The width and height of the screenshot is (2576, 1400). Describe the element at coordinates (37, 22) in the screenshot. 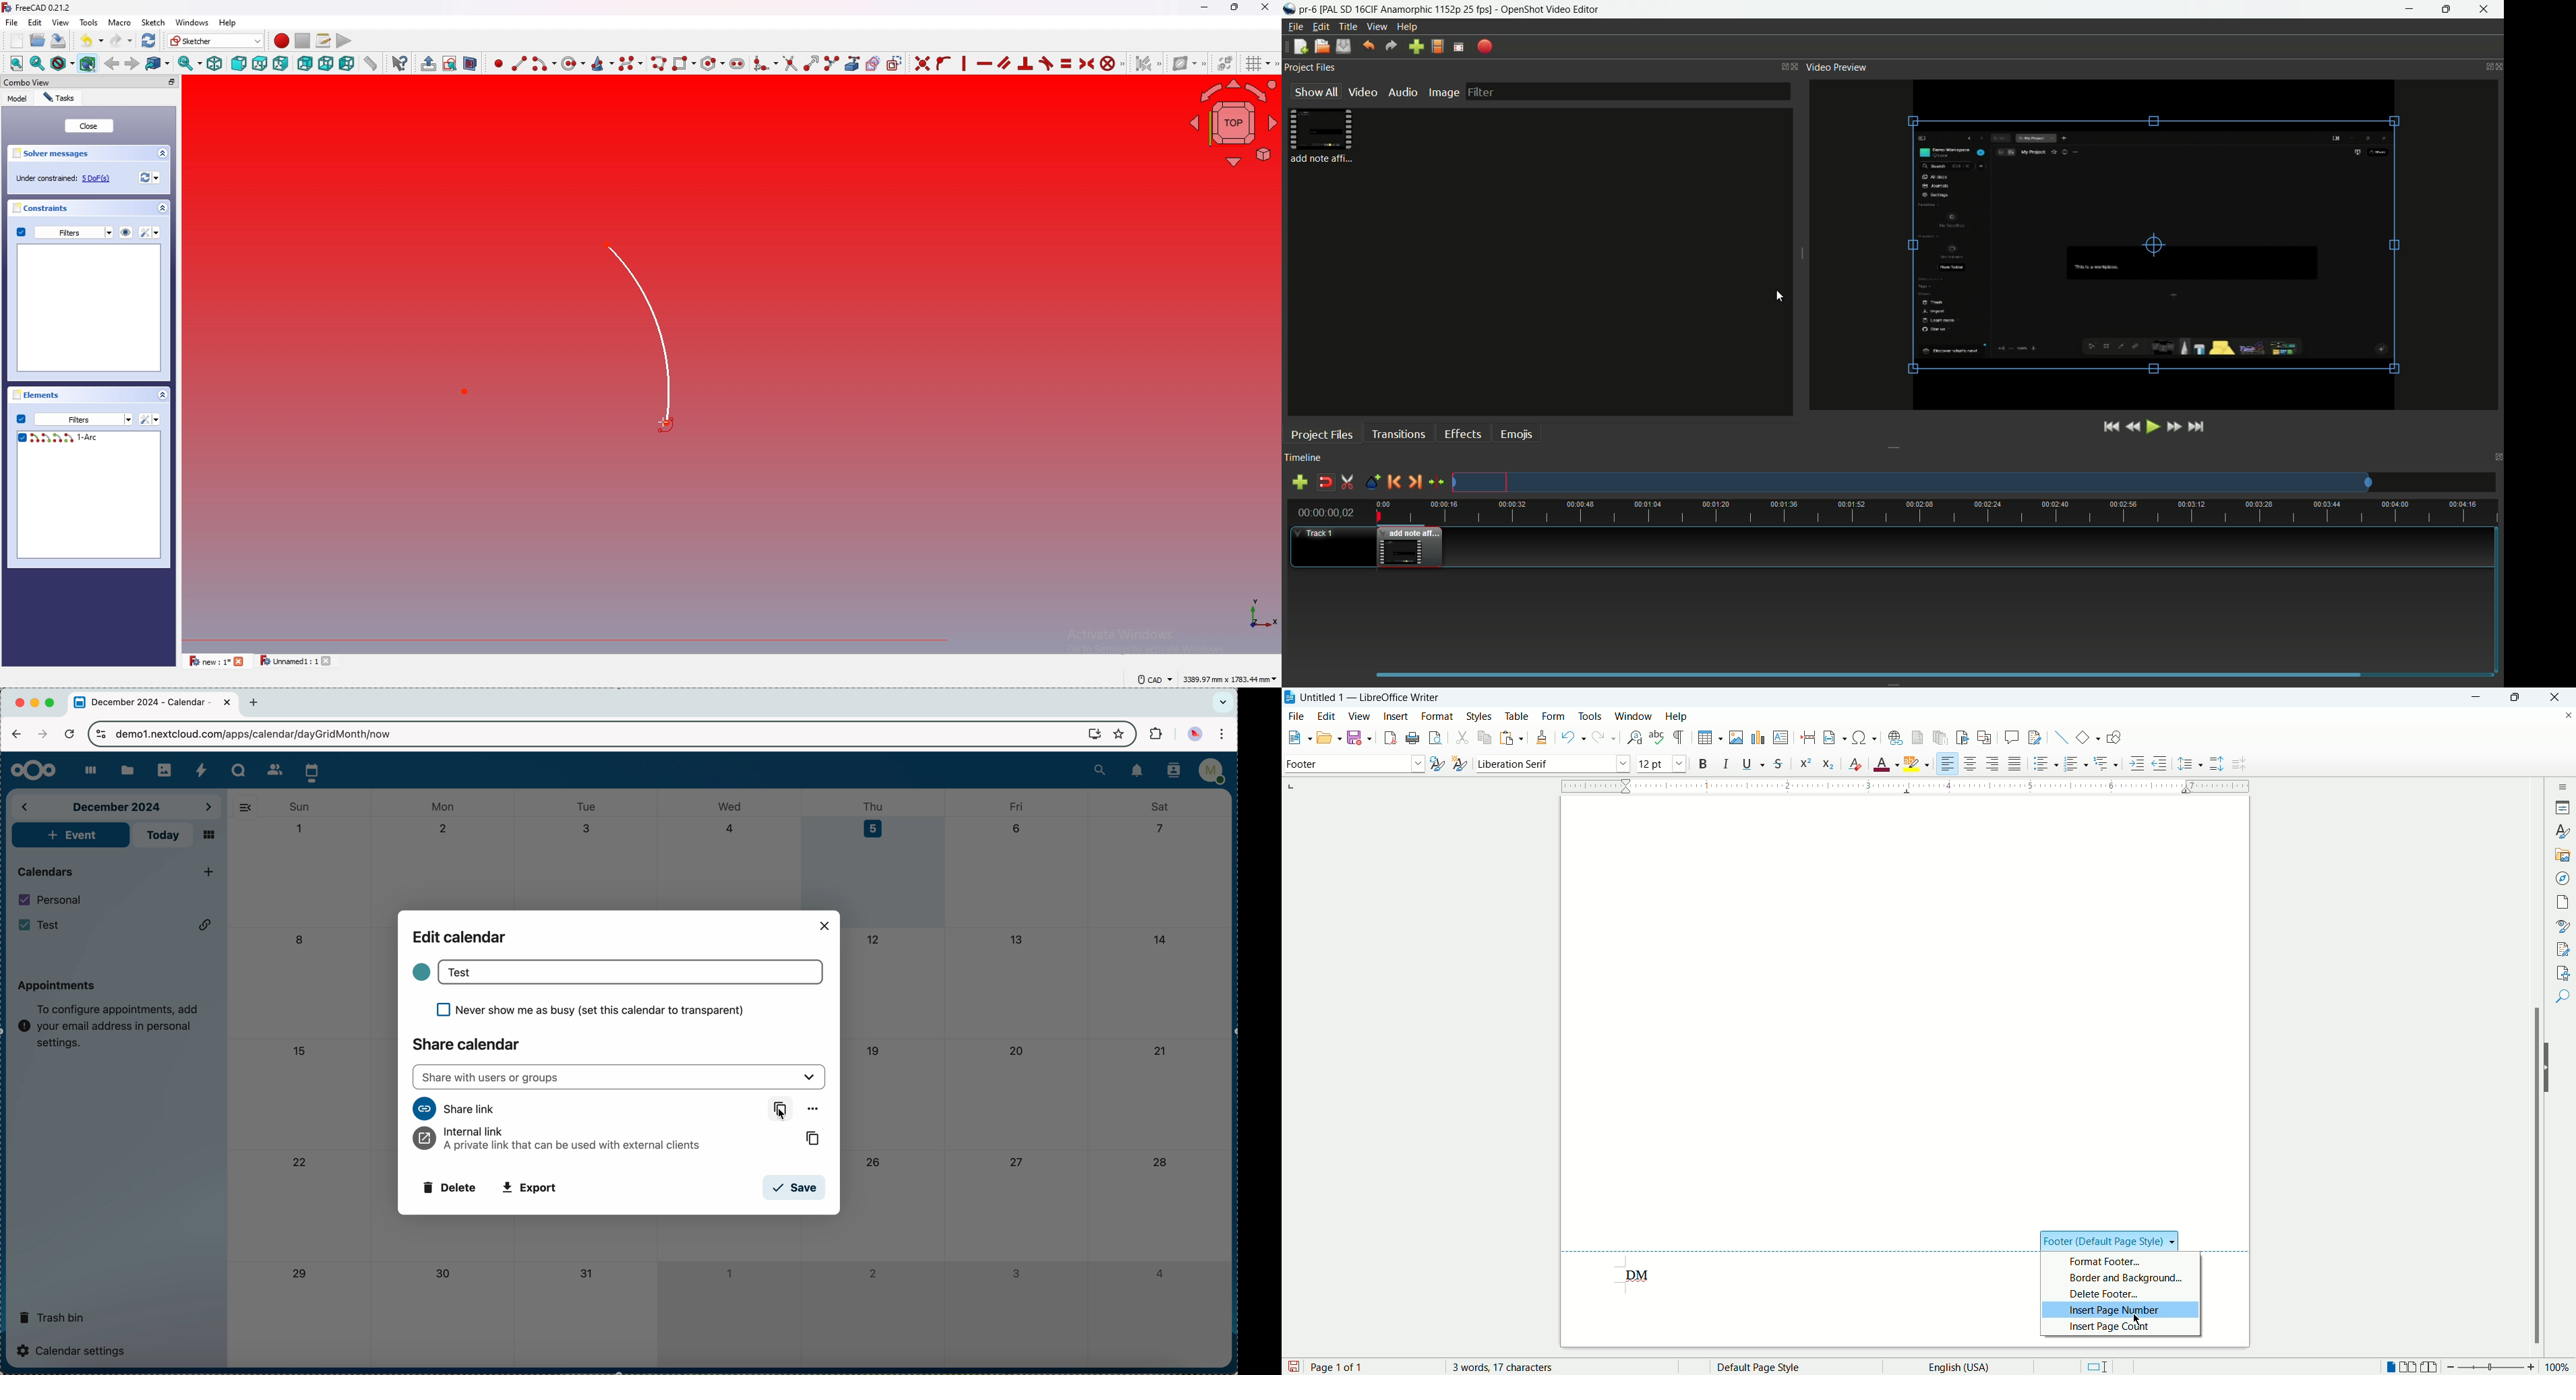

I see `edit` at that location.